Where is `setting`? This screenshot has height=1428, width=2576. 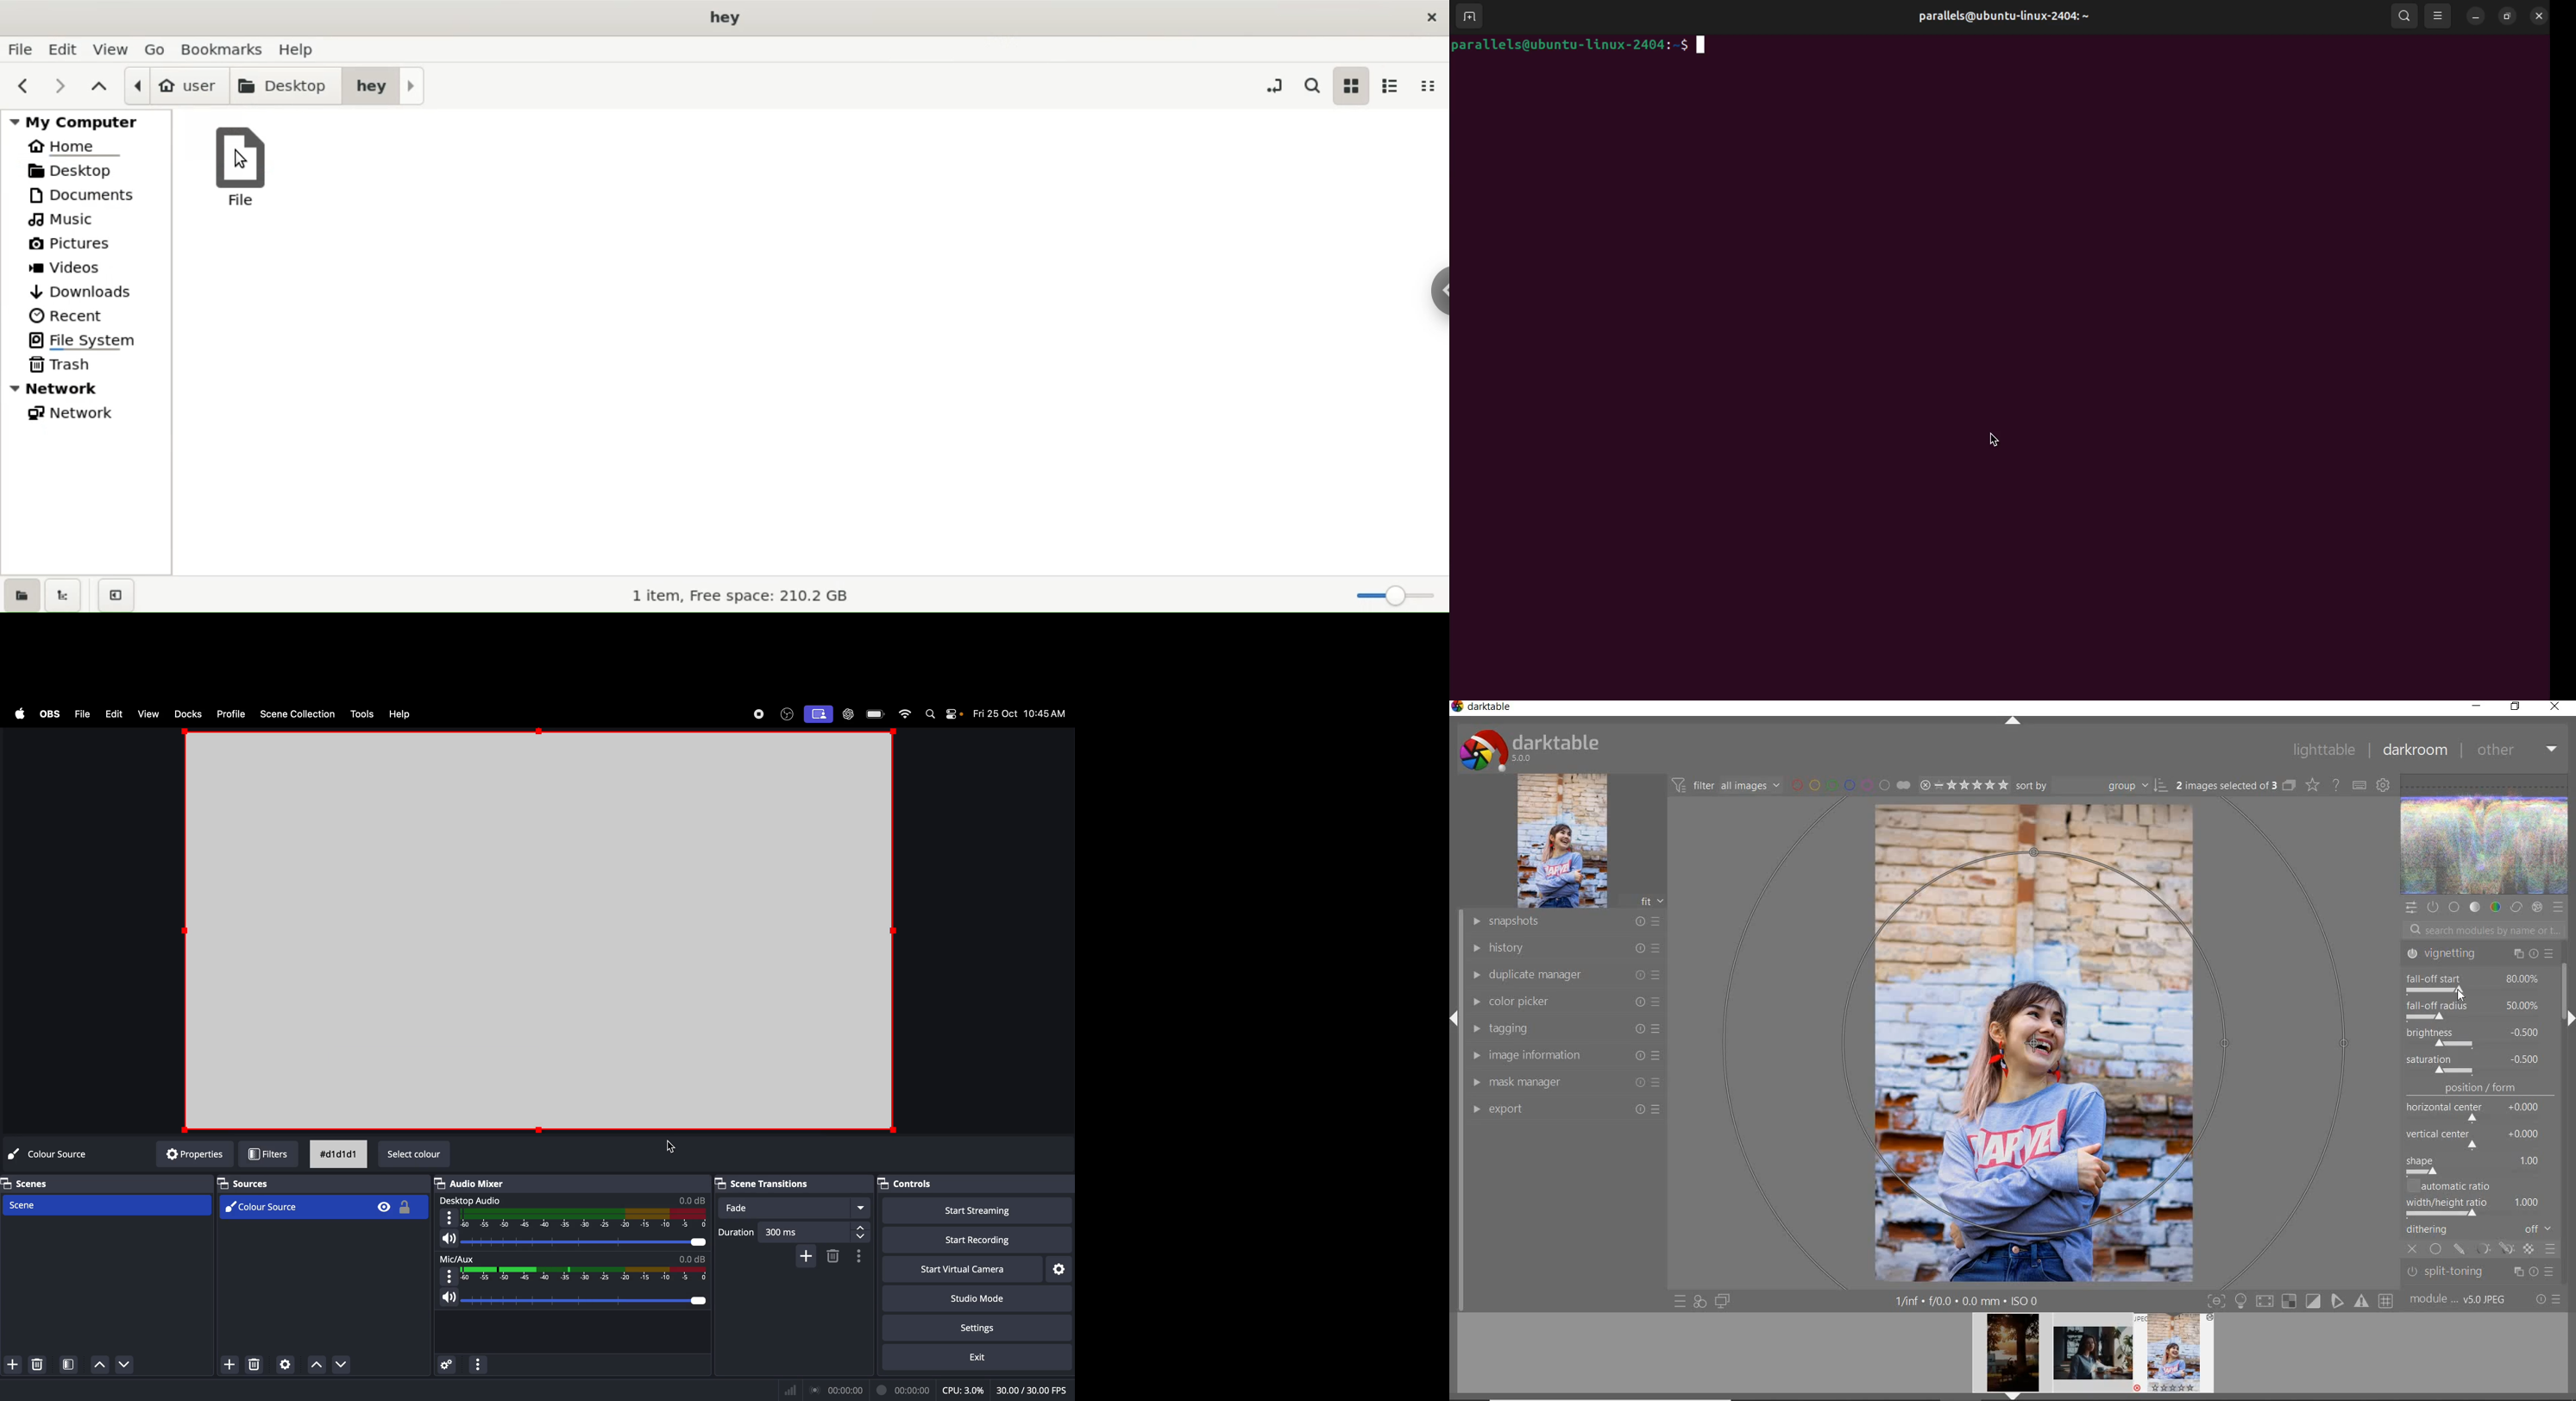 setting is located at coordinates (987, 1326).